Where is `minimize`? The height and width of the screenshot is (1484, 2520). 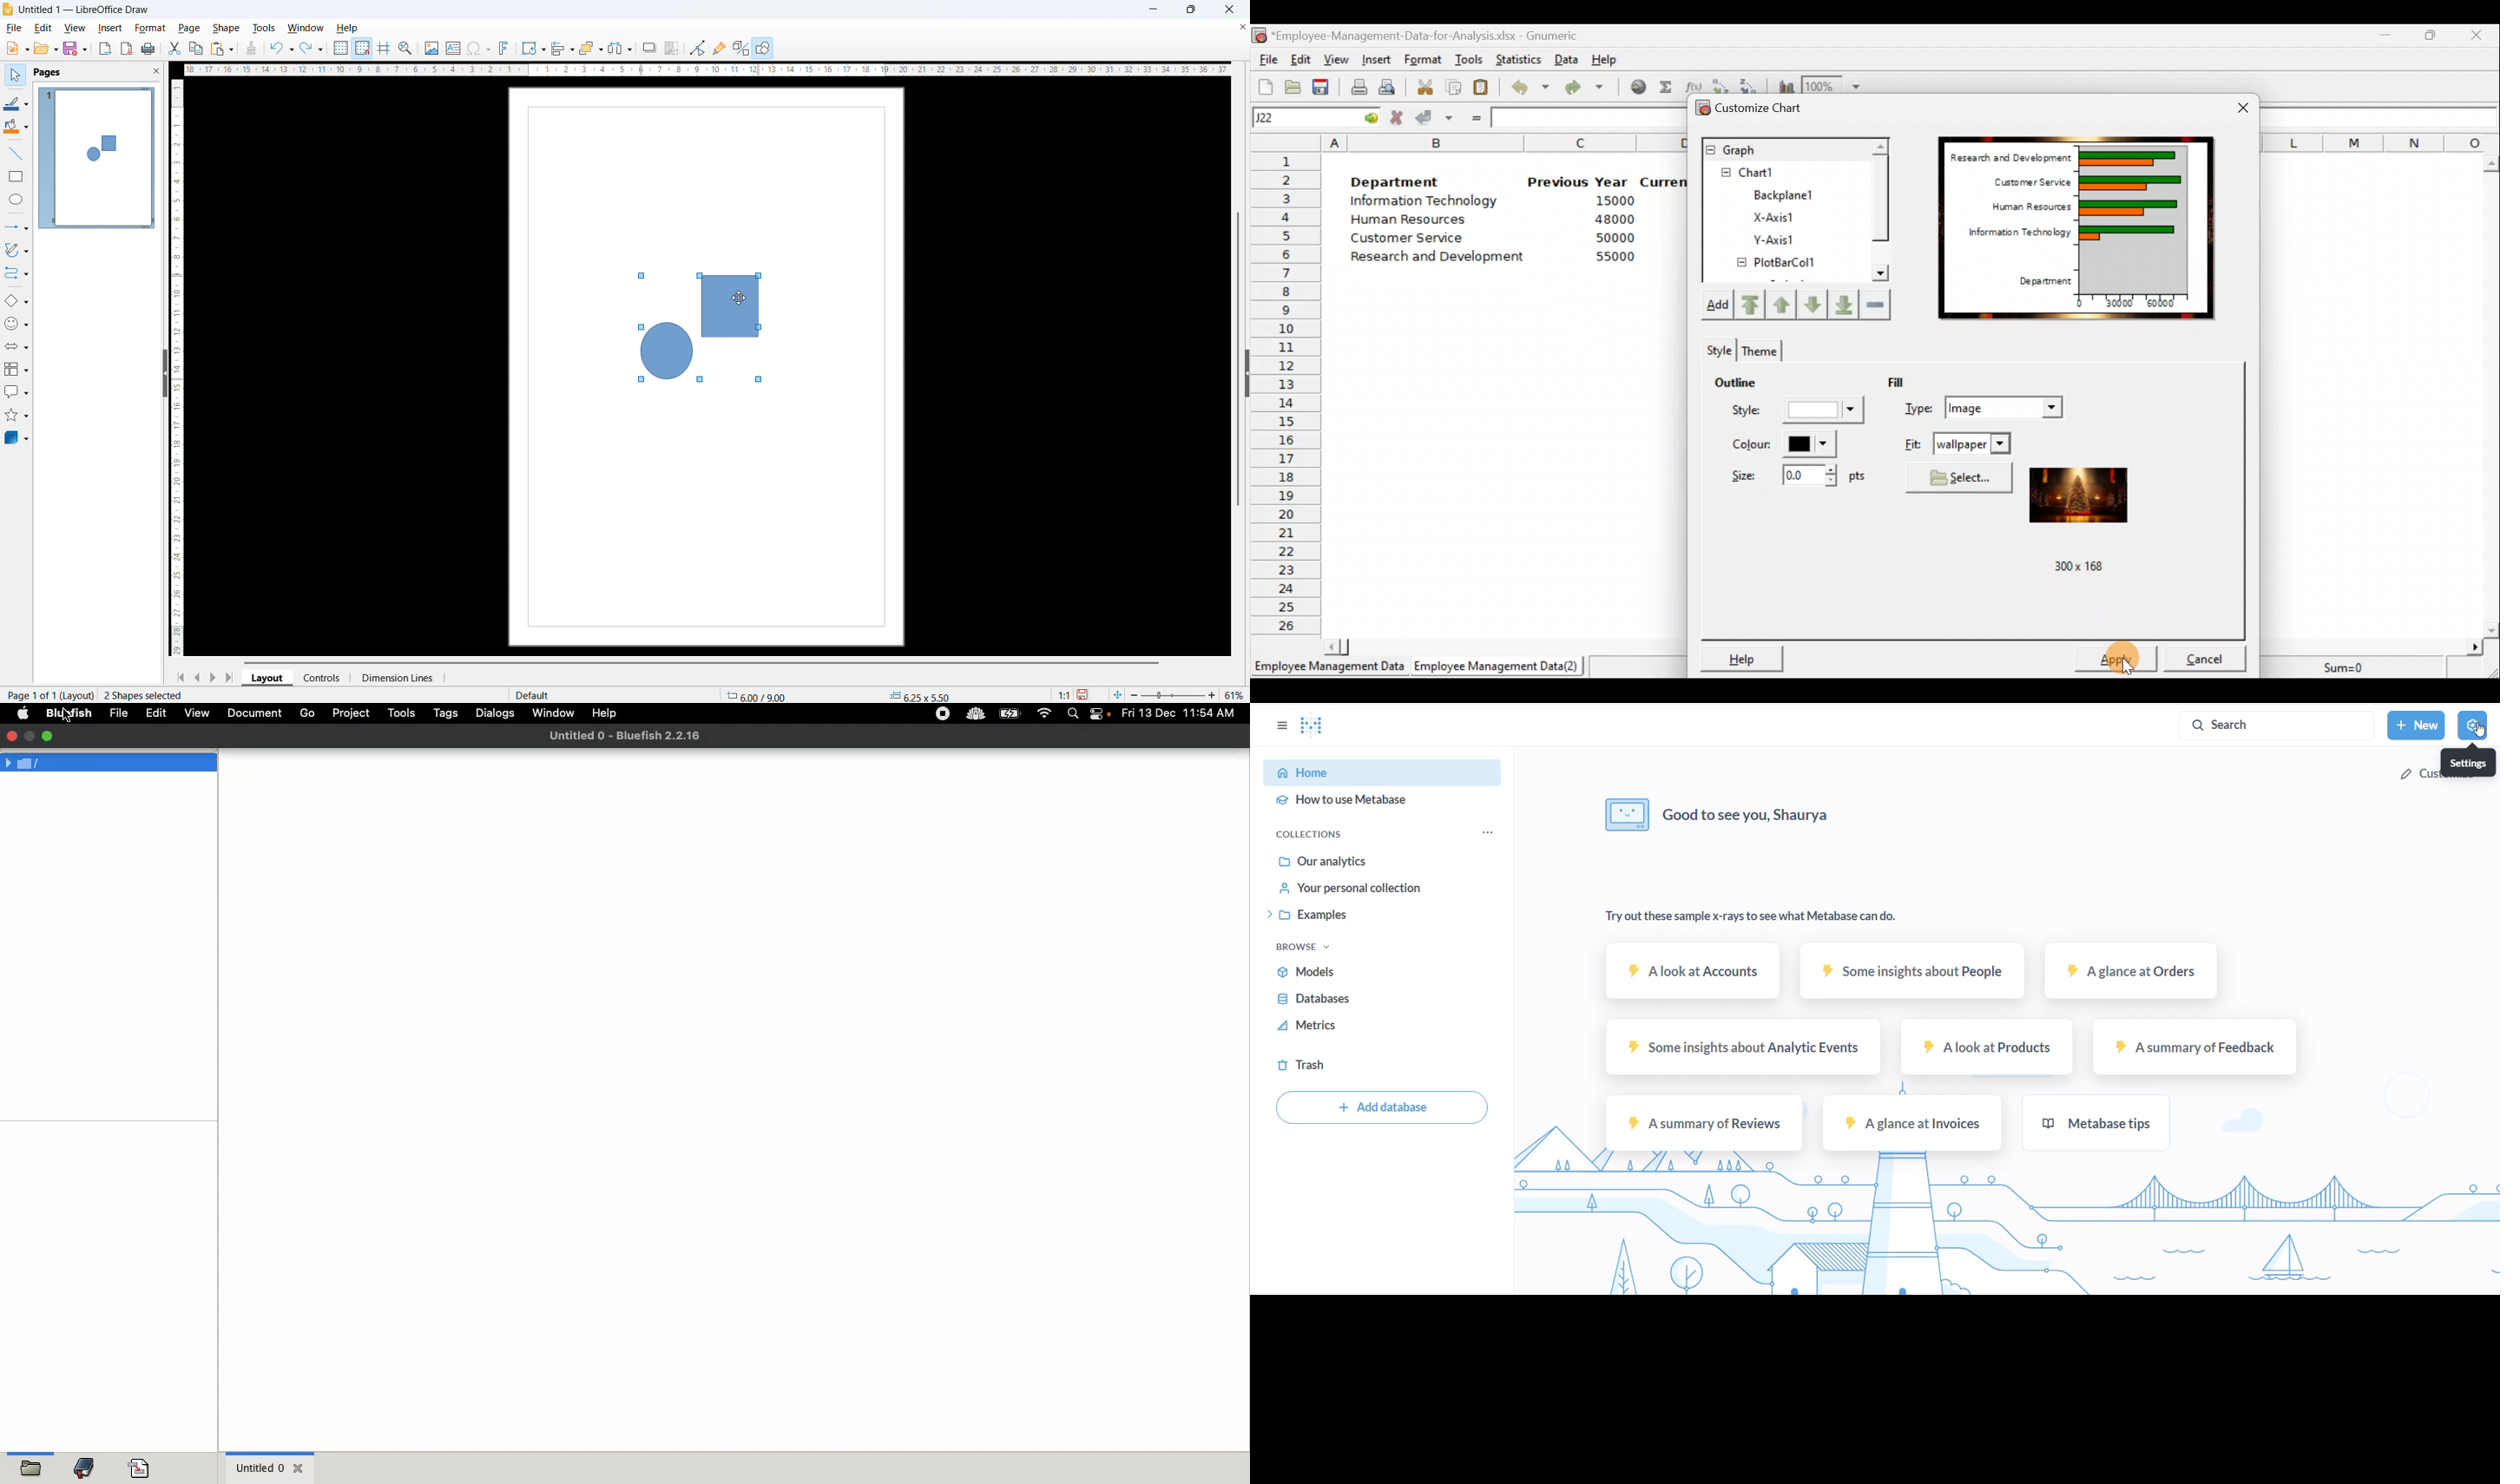
minimize is located at coordinates (1151, 9).